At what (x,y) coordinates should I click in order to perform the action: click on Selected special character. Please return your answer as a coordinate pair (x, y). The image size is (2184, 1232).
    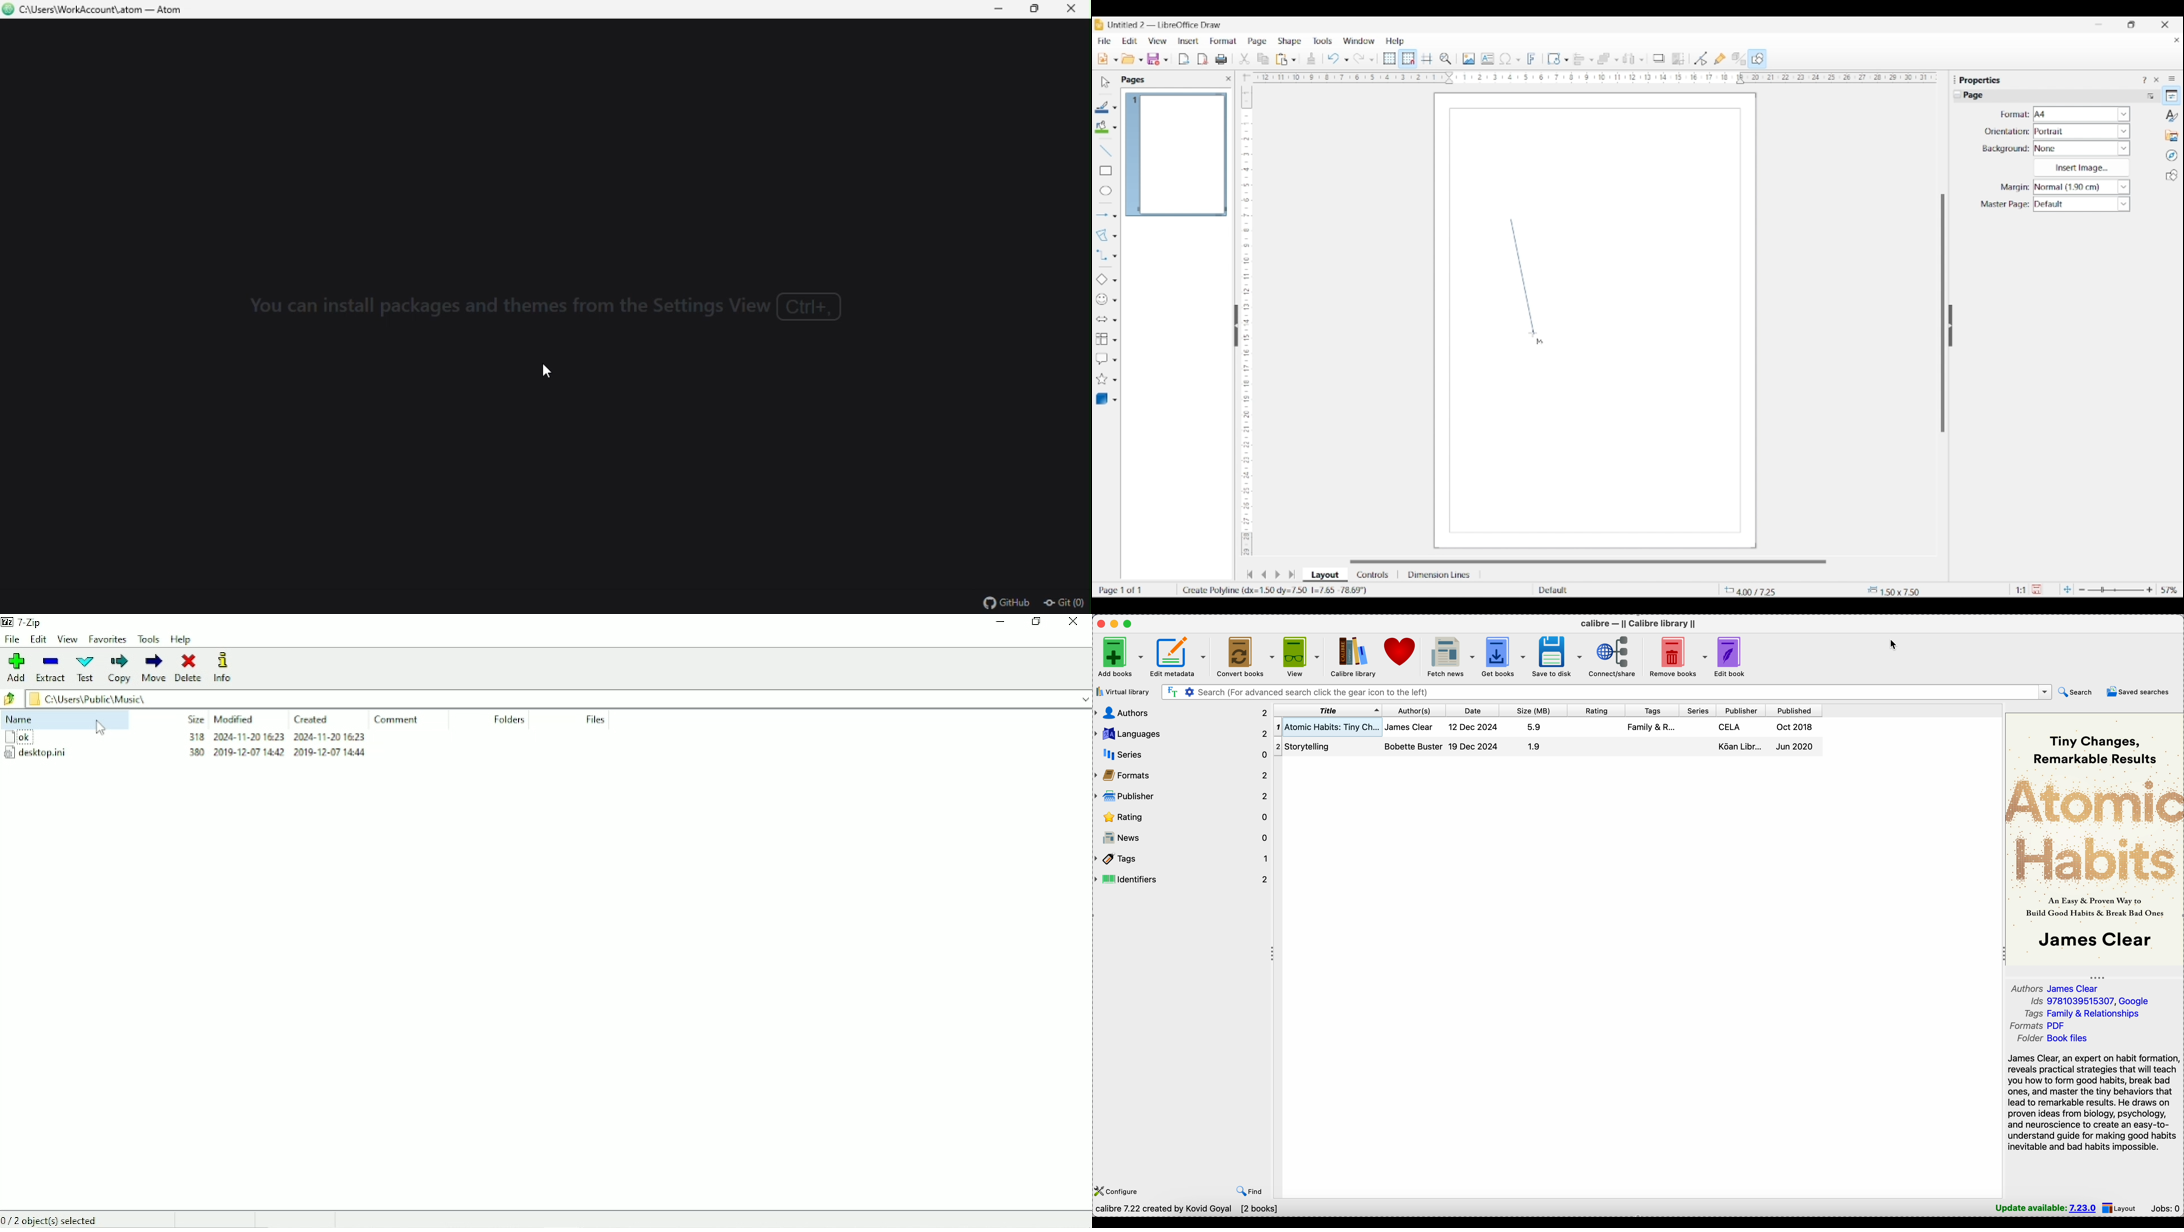
    Looking at the image, I should click on (1506, 59).